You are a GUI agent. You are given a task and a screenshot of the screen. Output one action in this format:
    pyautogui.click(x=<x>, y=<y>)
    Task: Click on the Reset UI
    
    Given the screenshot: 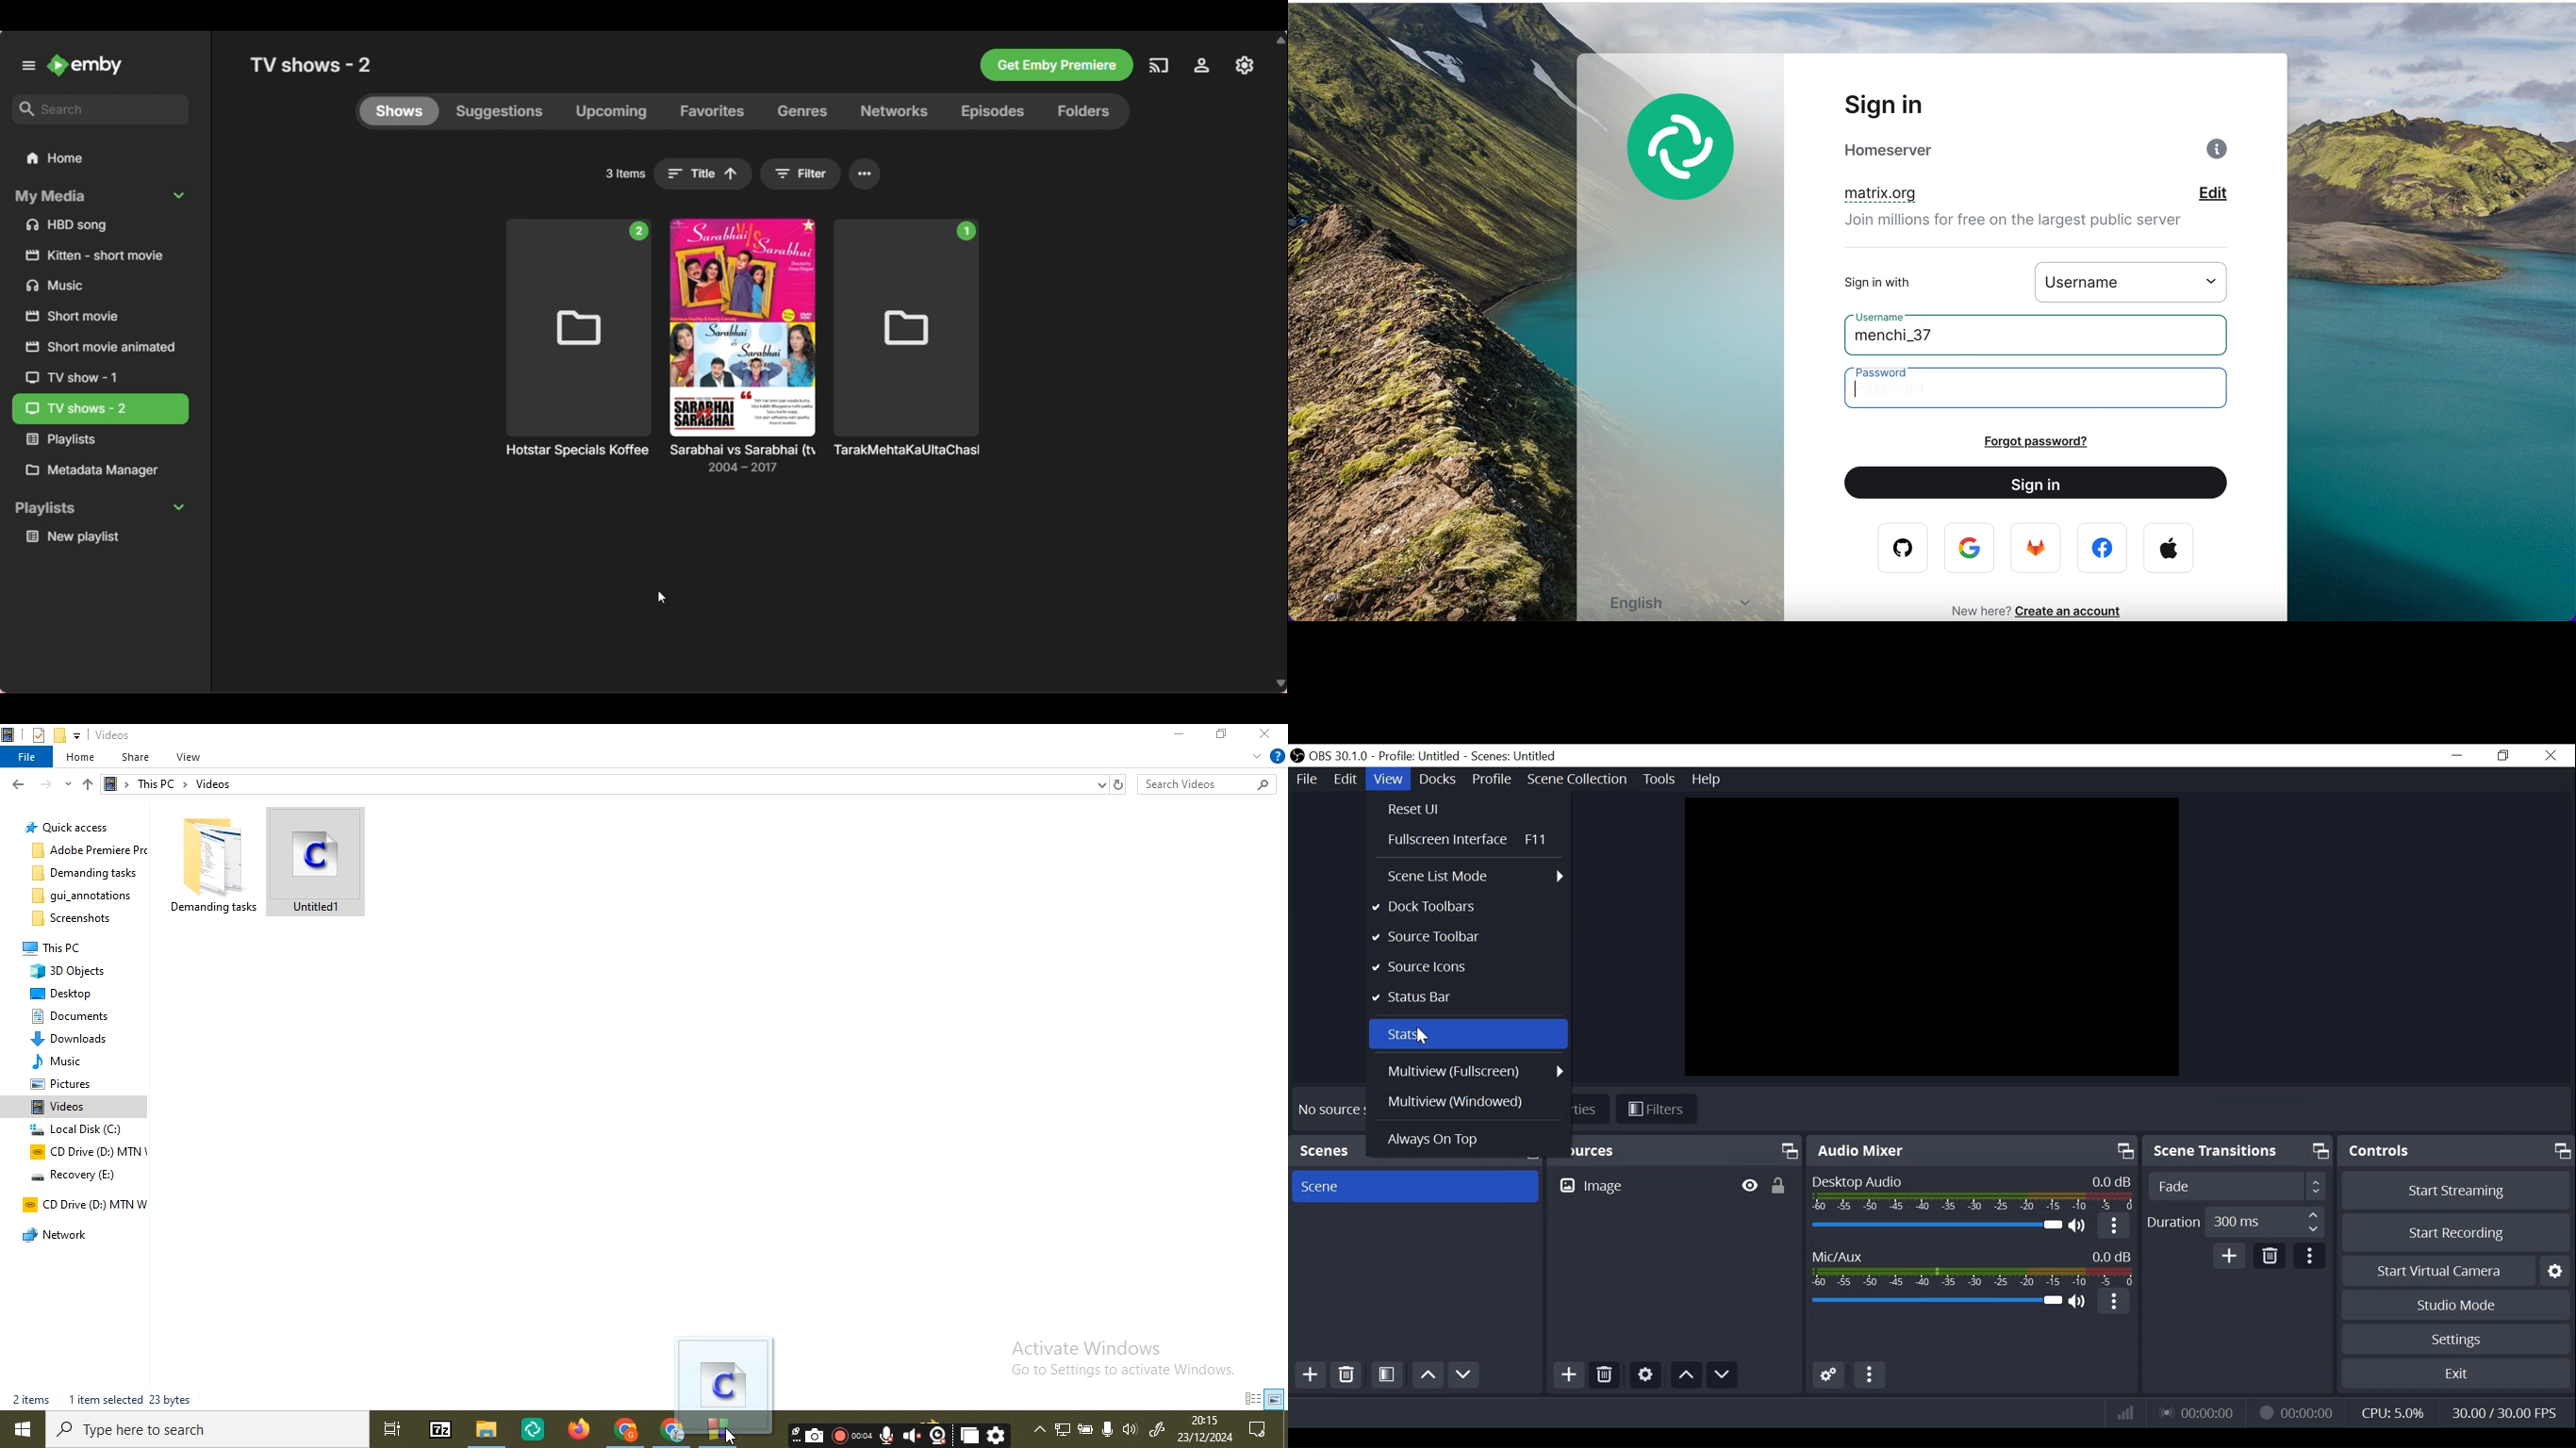 What is the action you would take?
    pyautogui.click(x=1424, y=808)
    